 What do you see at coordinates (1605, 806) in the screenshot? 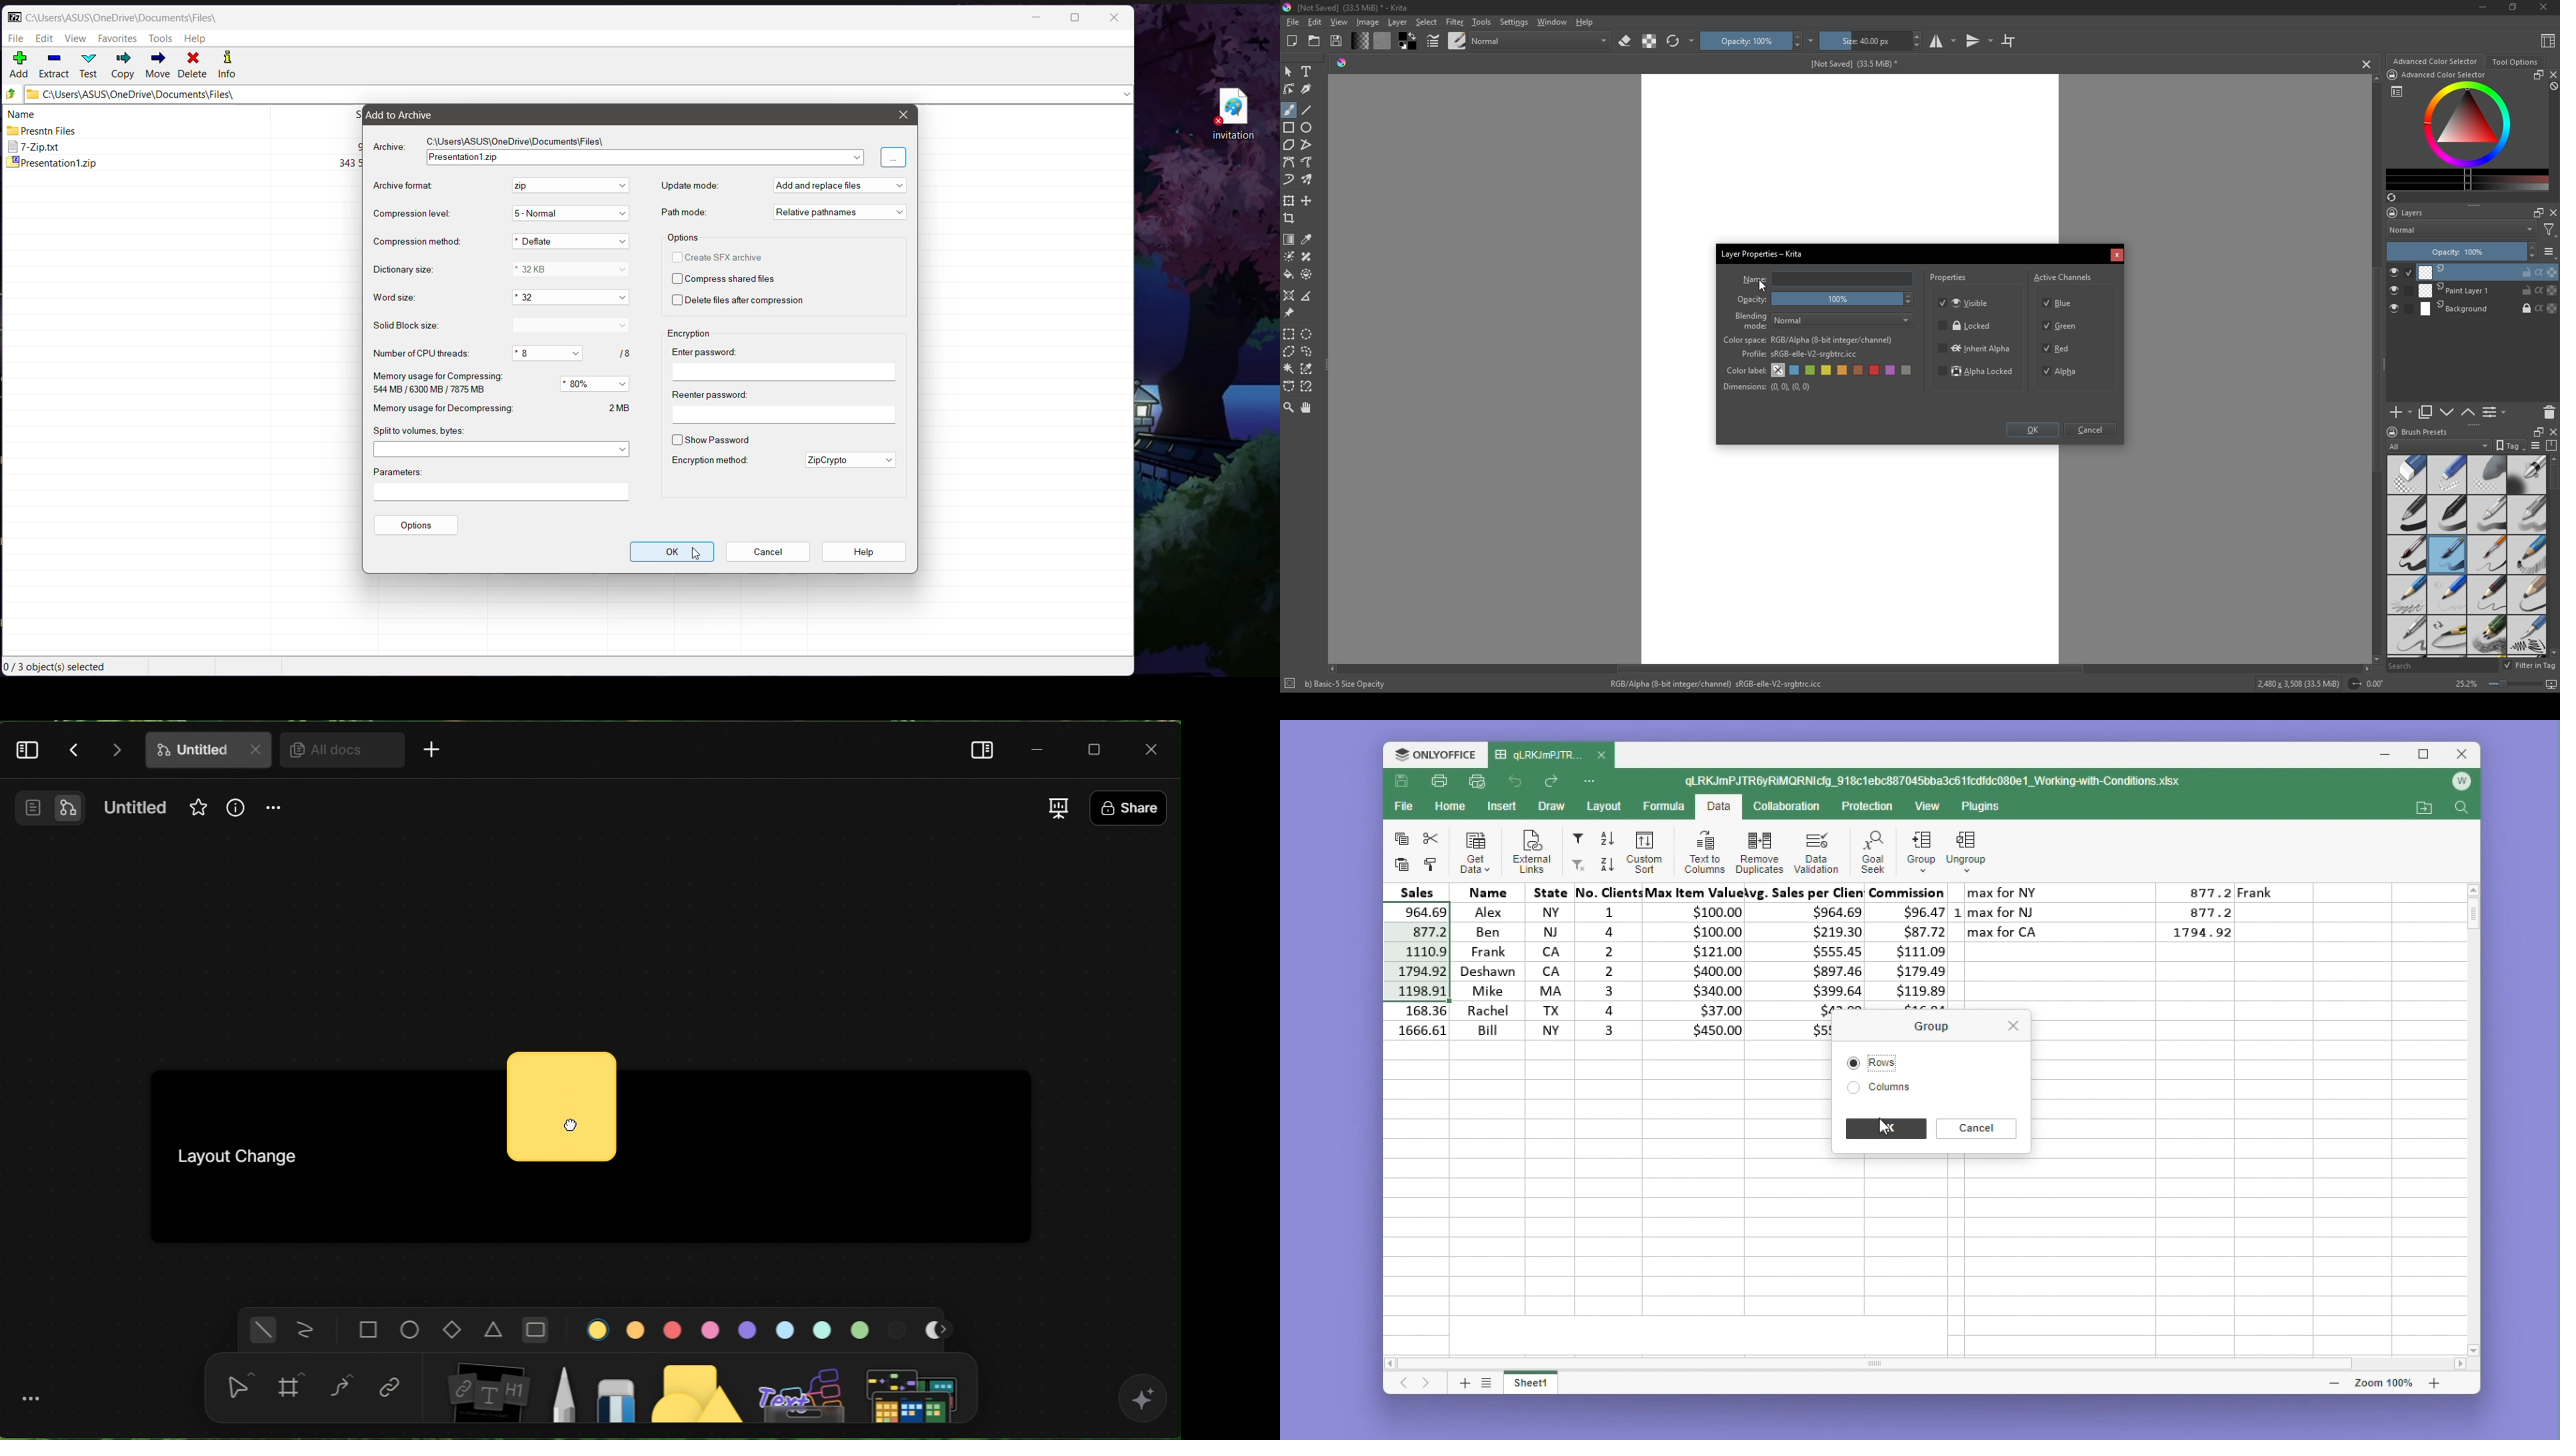
I see `Layout` at bounding box center [1605, 806].